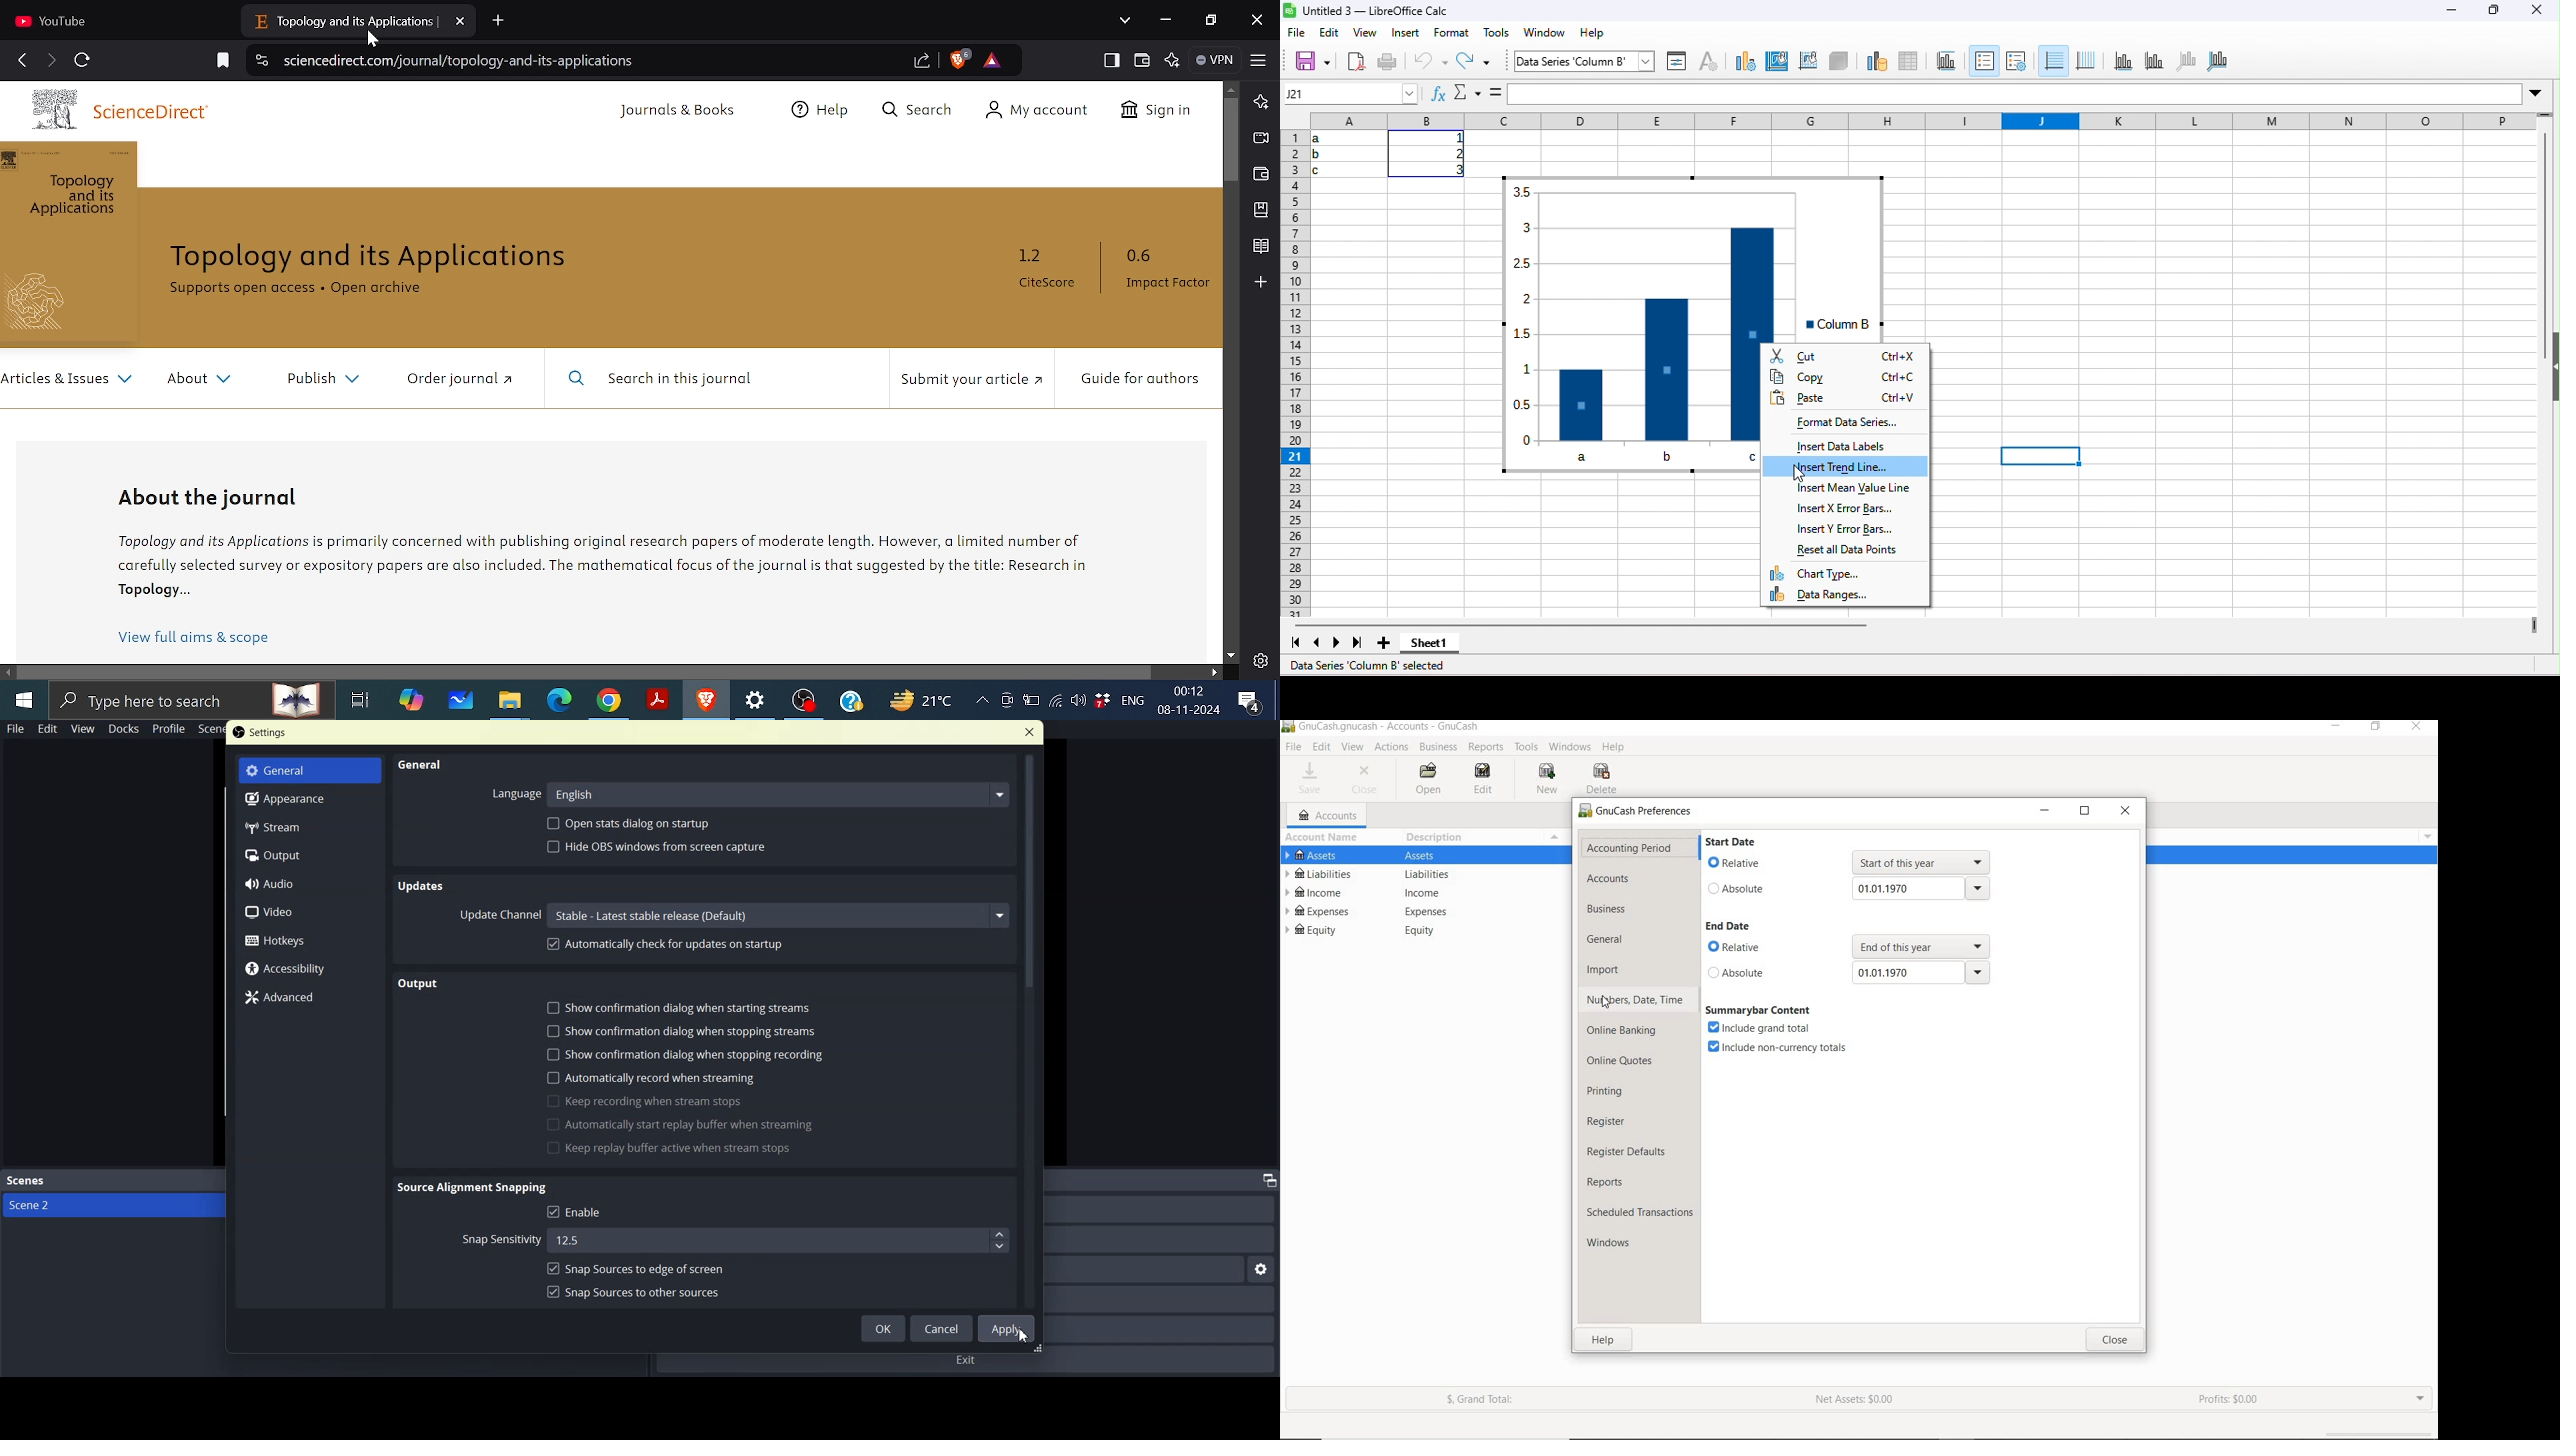  What do you see at coordinates (2045, 811) in the screenshot?
I see `MINIMIZE` at bounding box center [2045, 811].